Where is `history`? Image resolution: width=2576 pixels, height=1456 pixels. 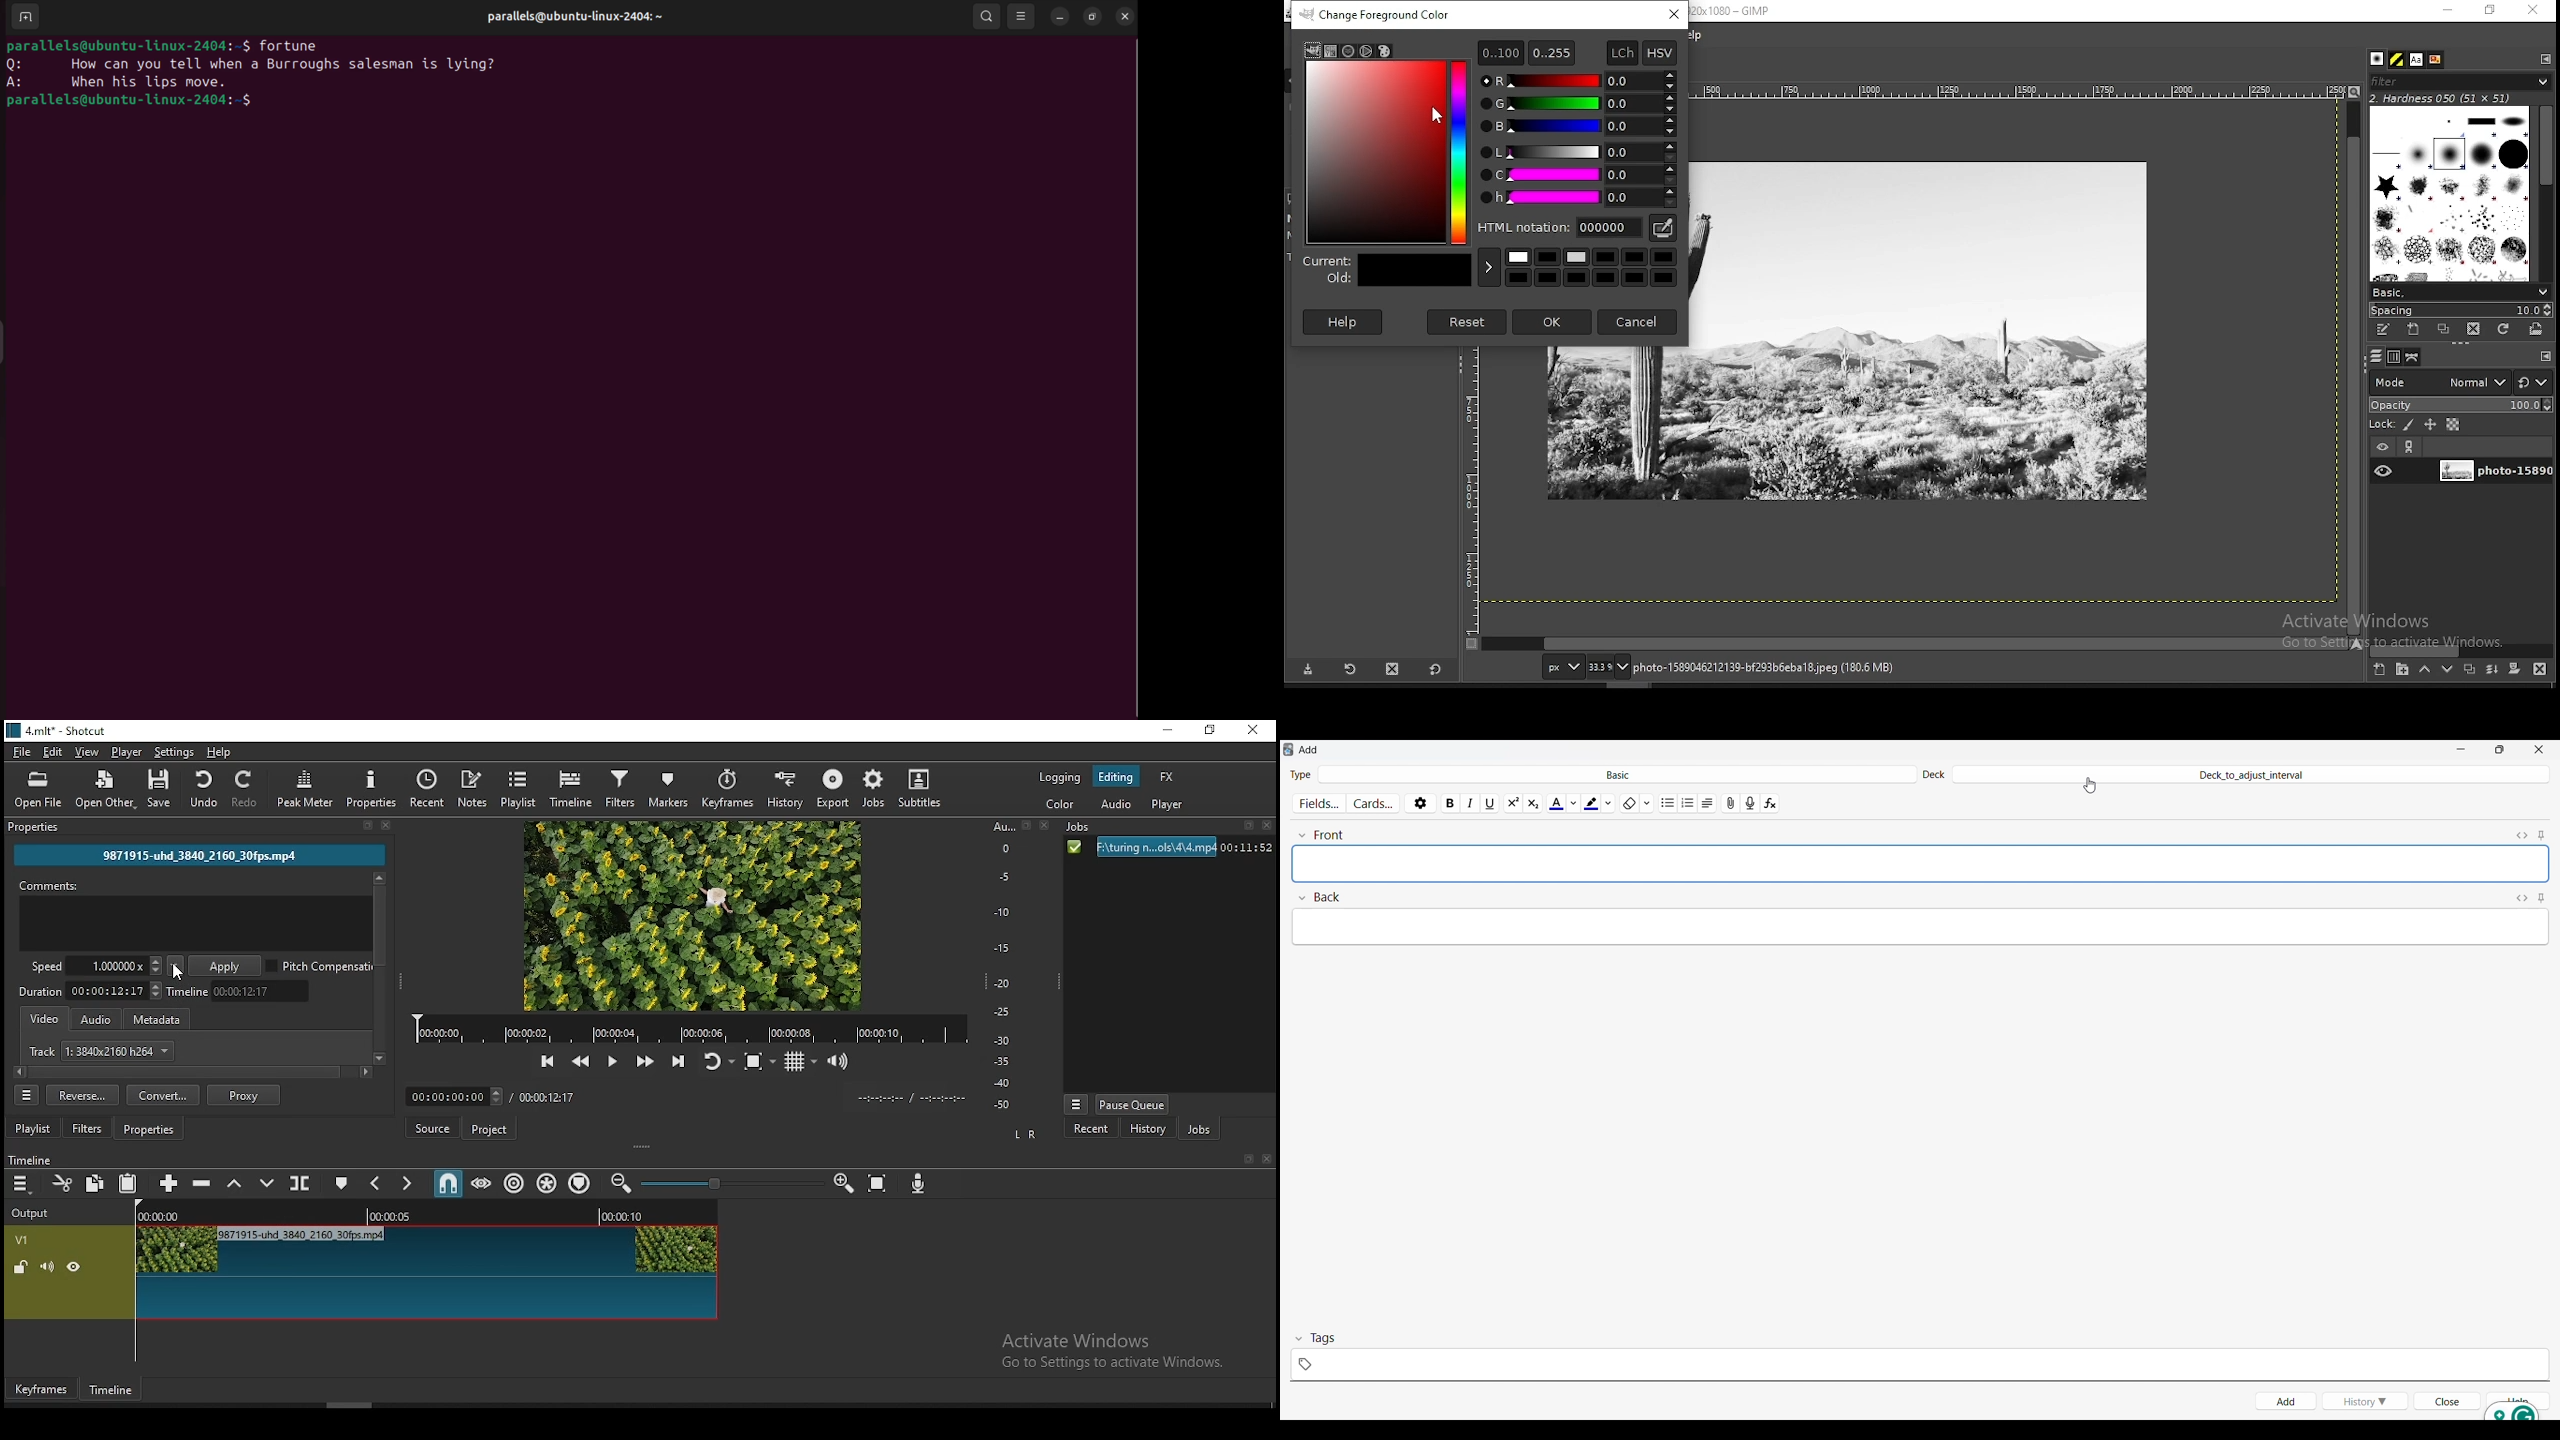 history is located at coordinates (1144, 1130).